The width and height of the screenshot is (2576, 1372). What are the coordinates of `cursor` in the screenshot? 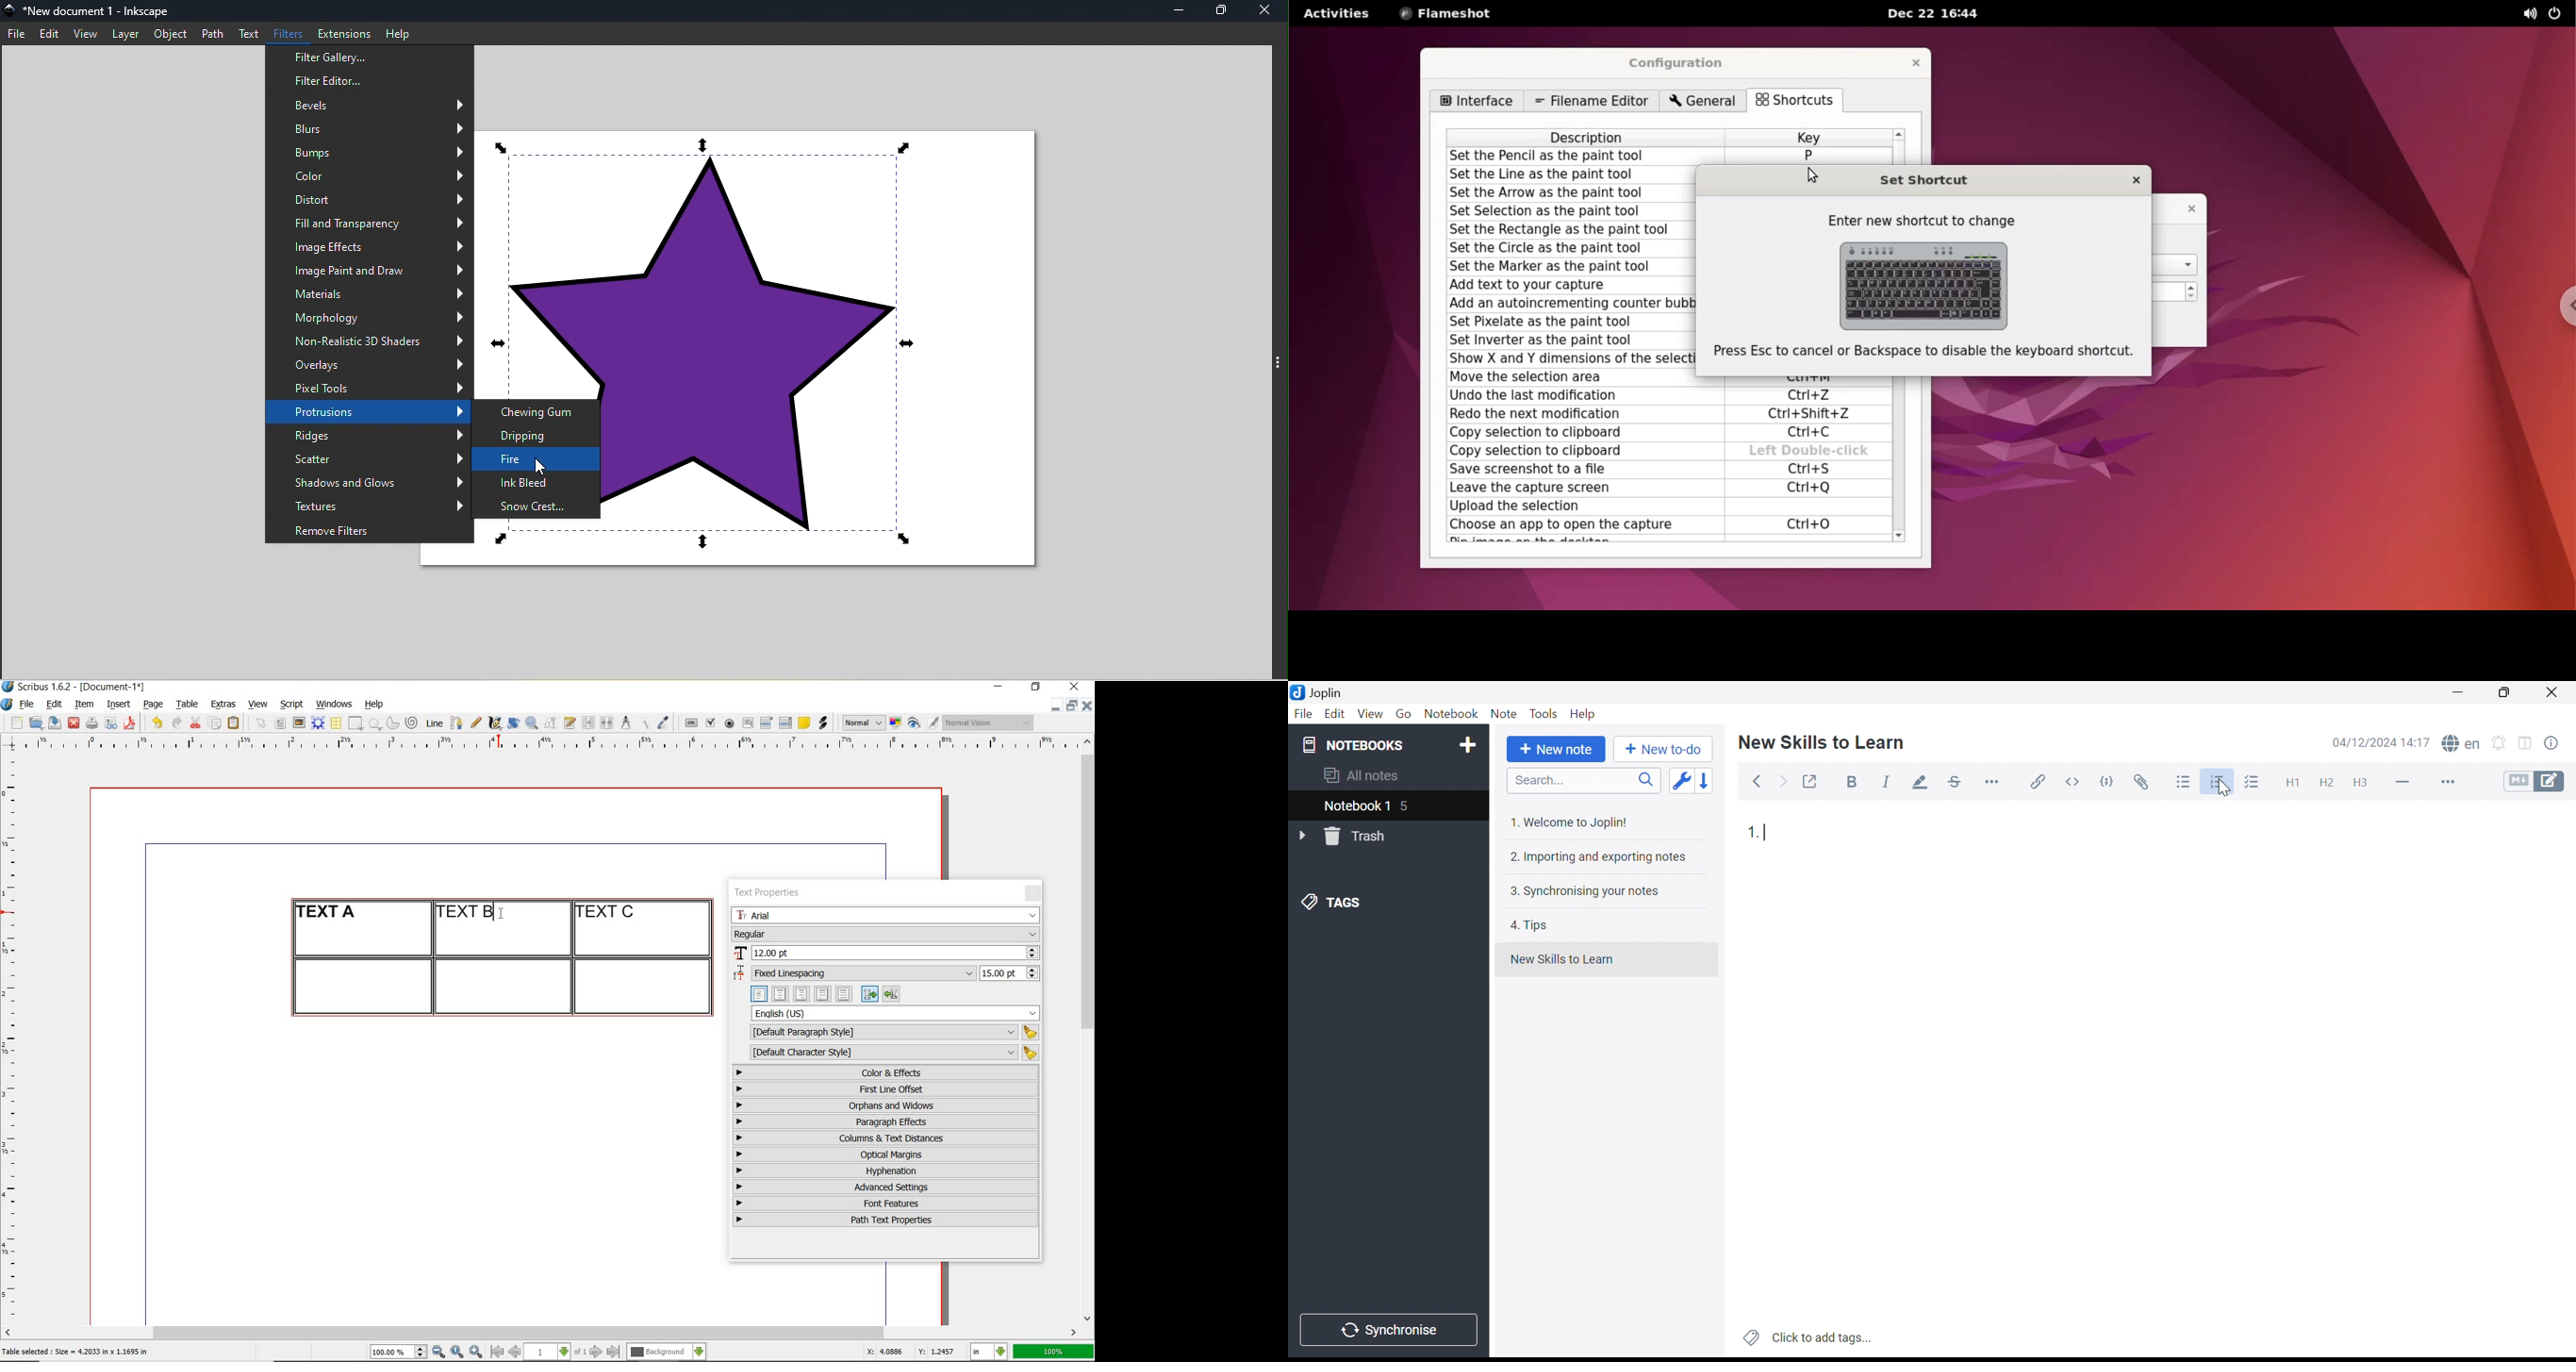 It's located at (2221, 788).